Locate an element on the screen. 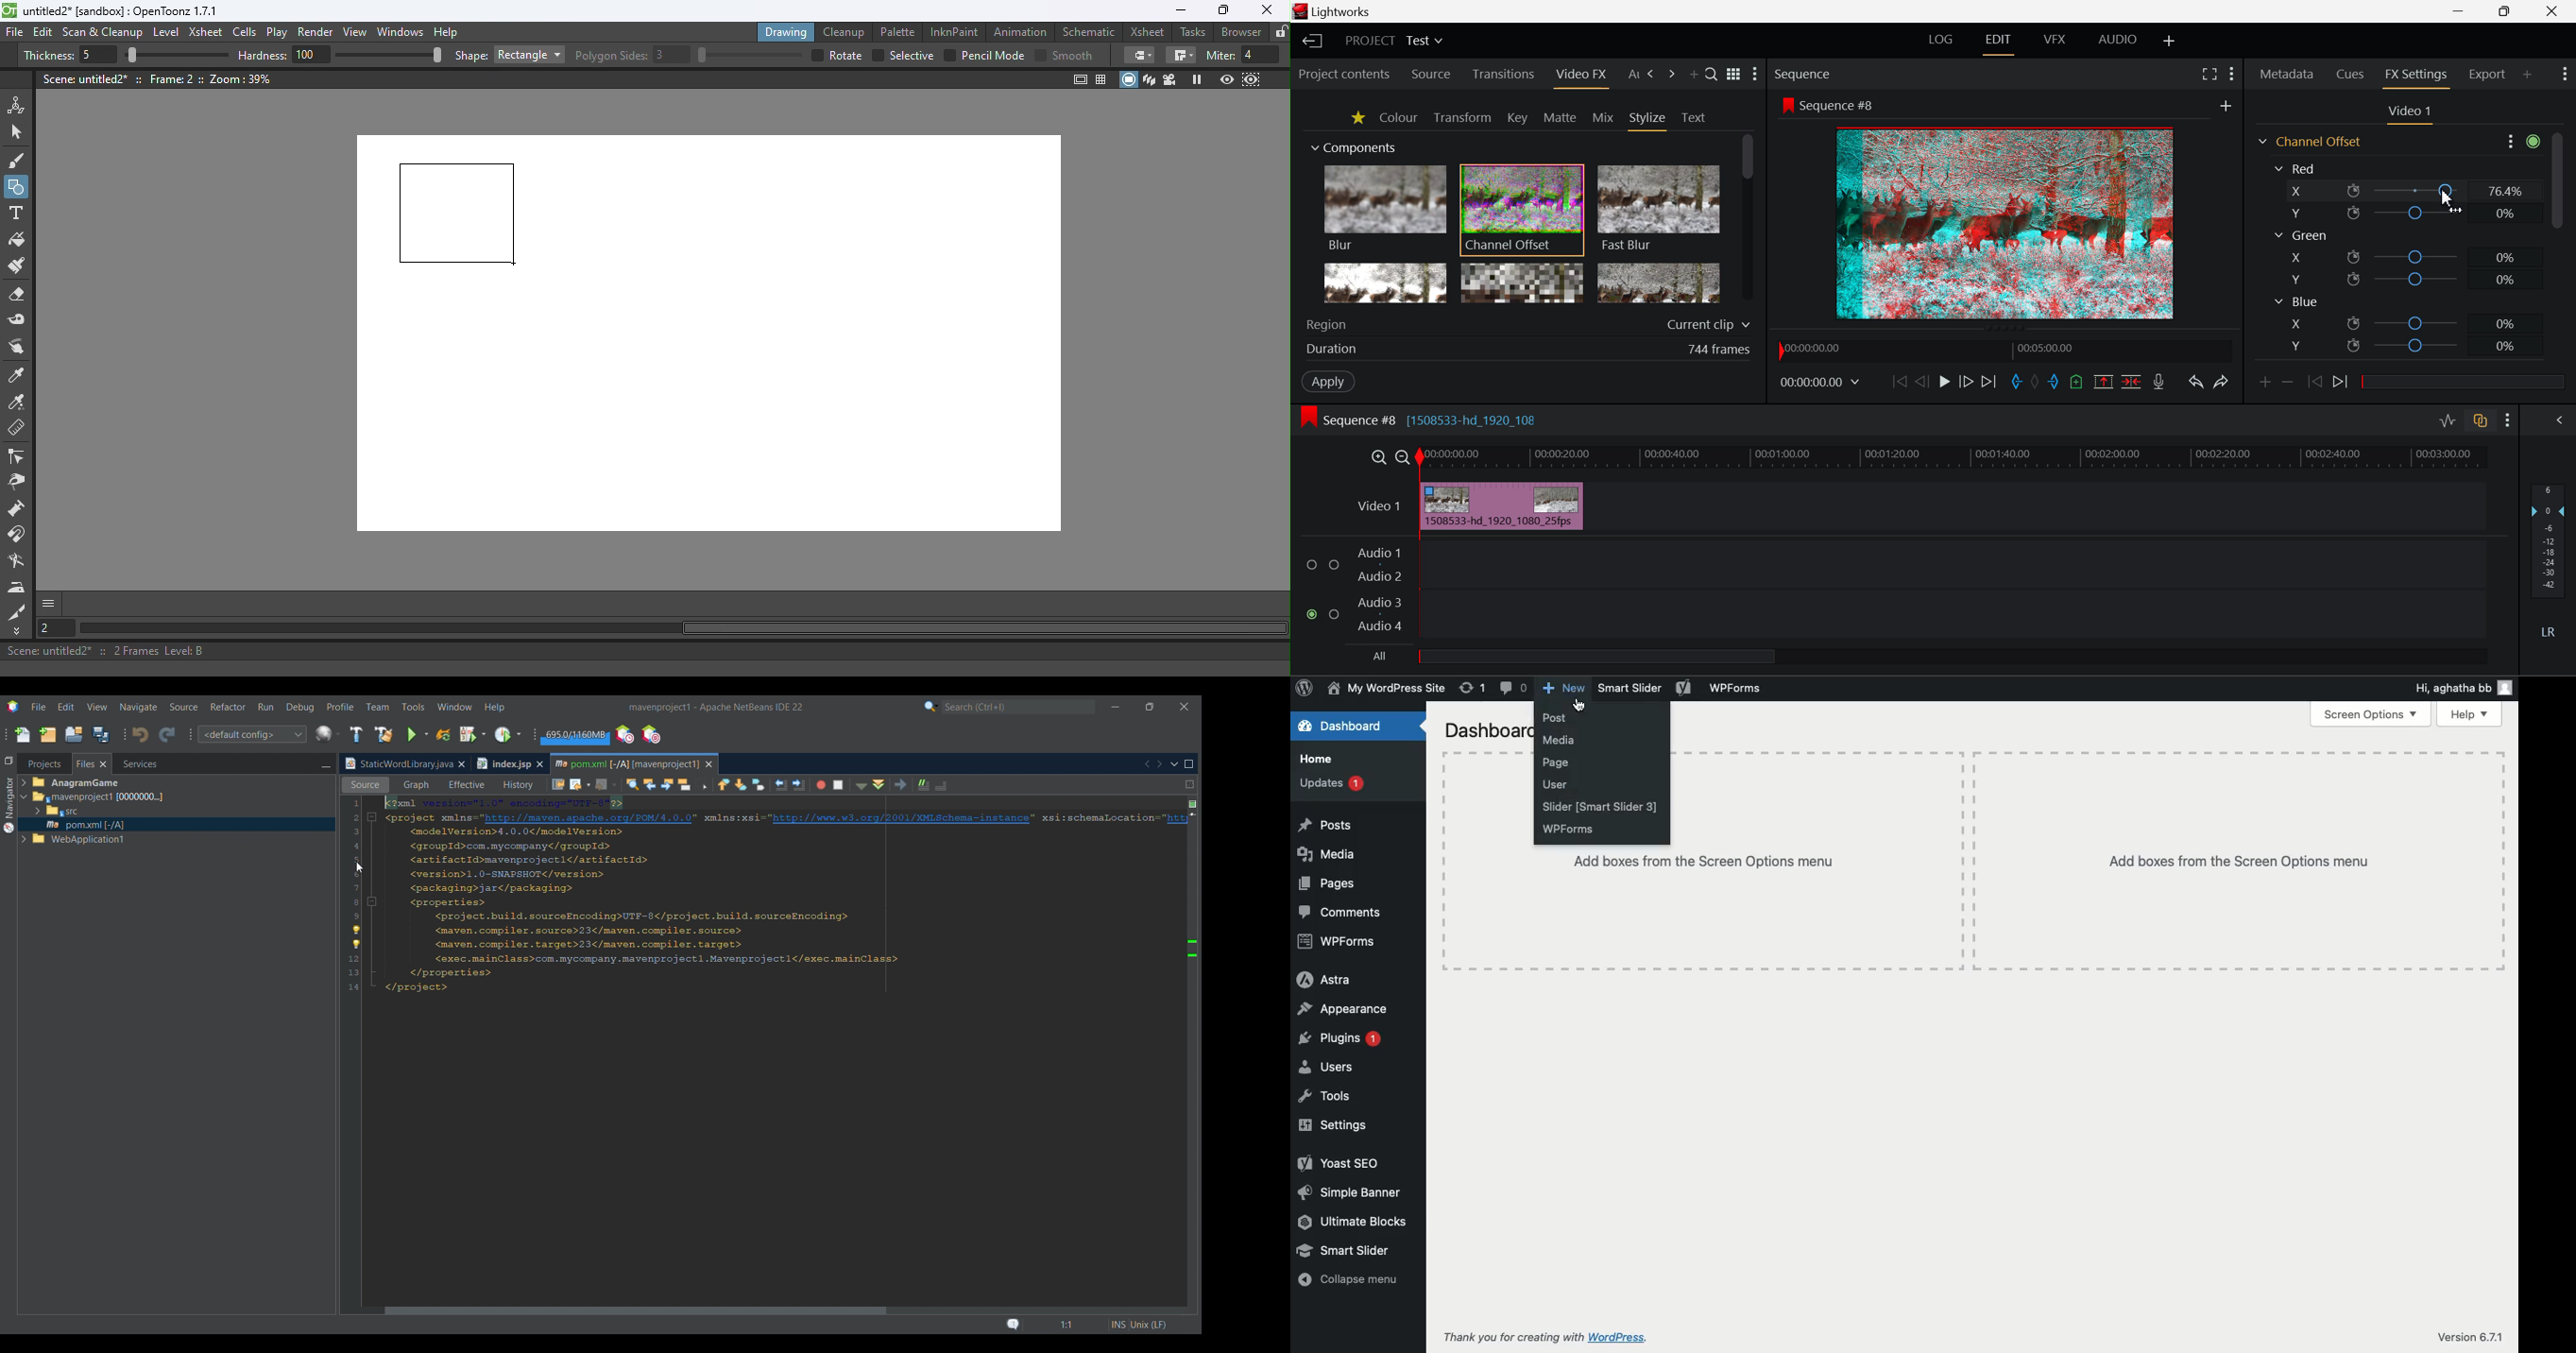 This screenshot has height=1372, width=2576. Mix is located at coordinates (1604, 119).